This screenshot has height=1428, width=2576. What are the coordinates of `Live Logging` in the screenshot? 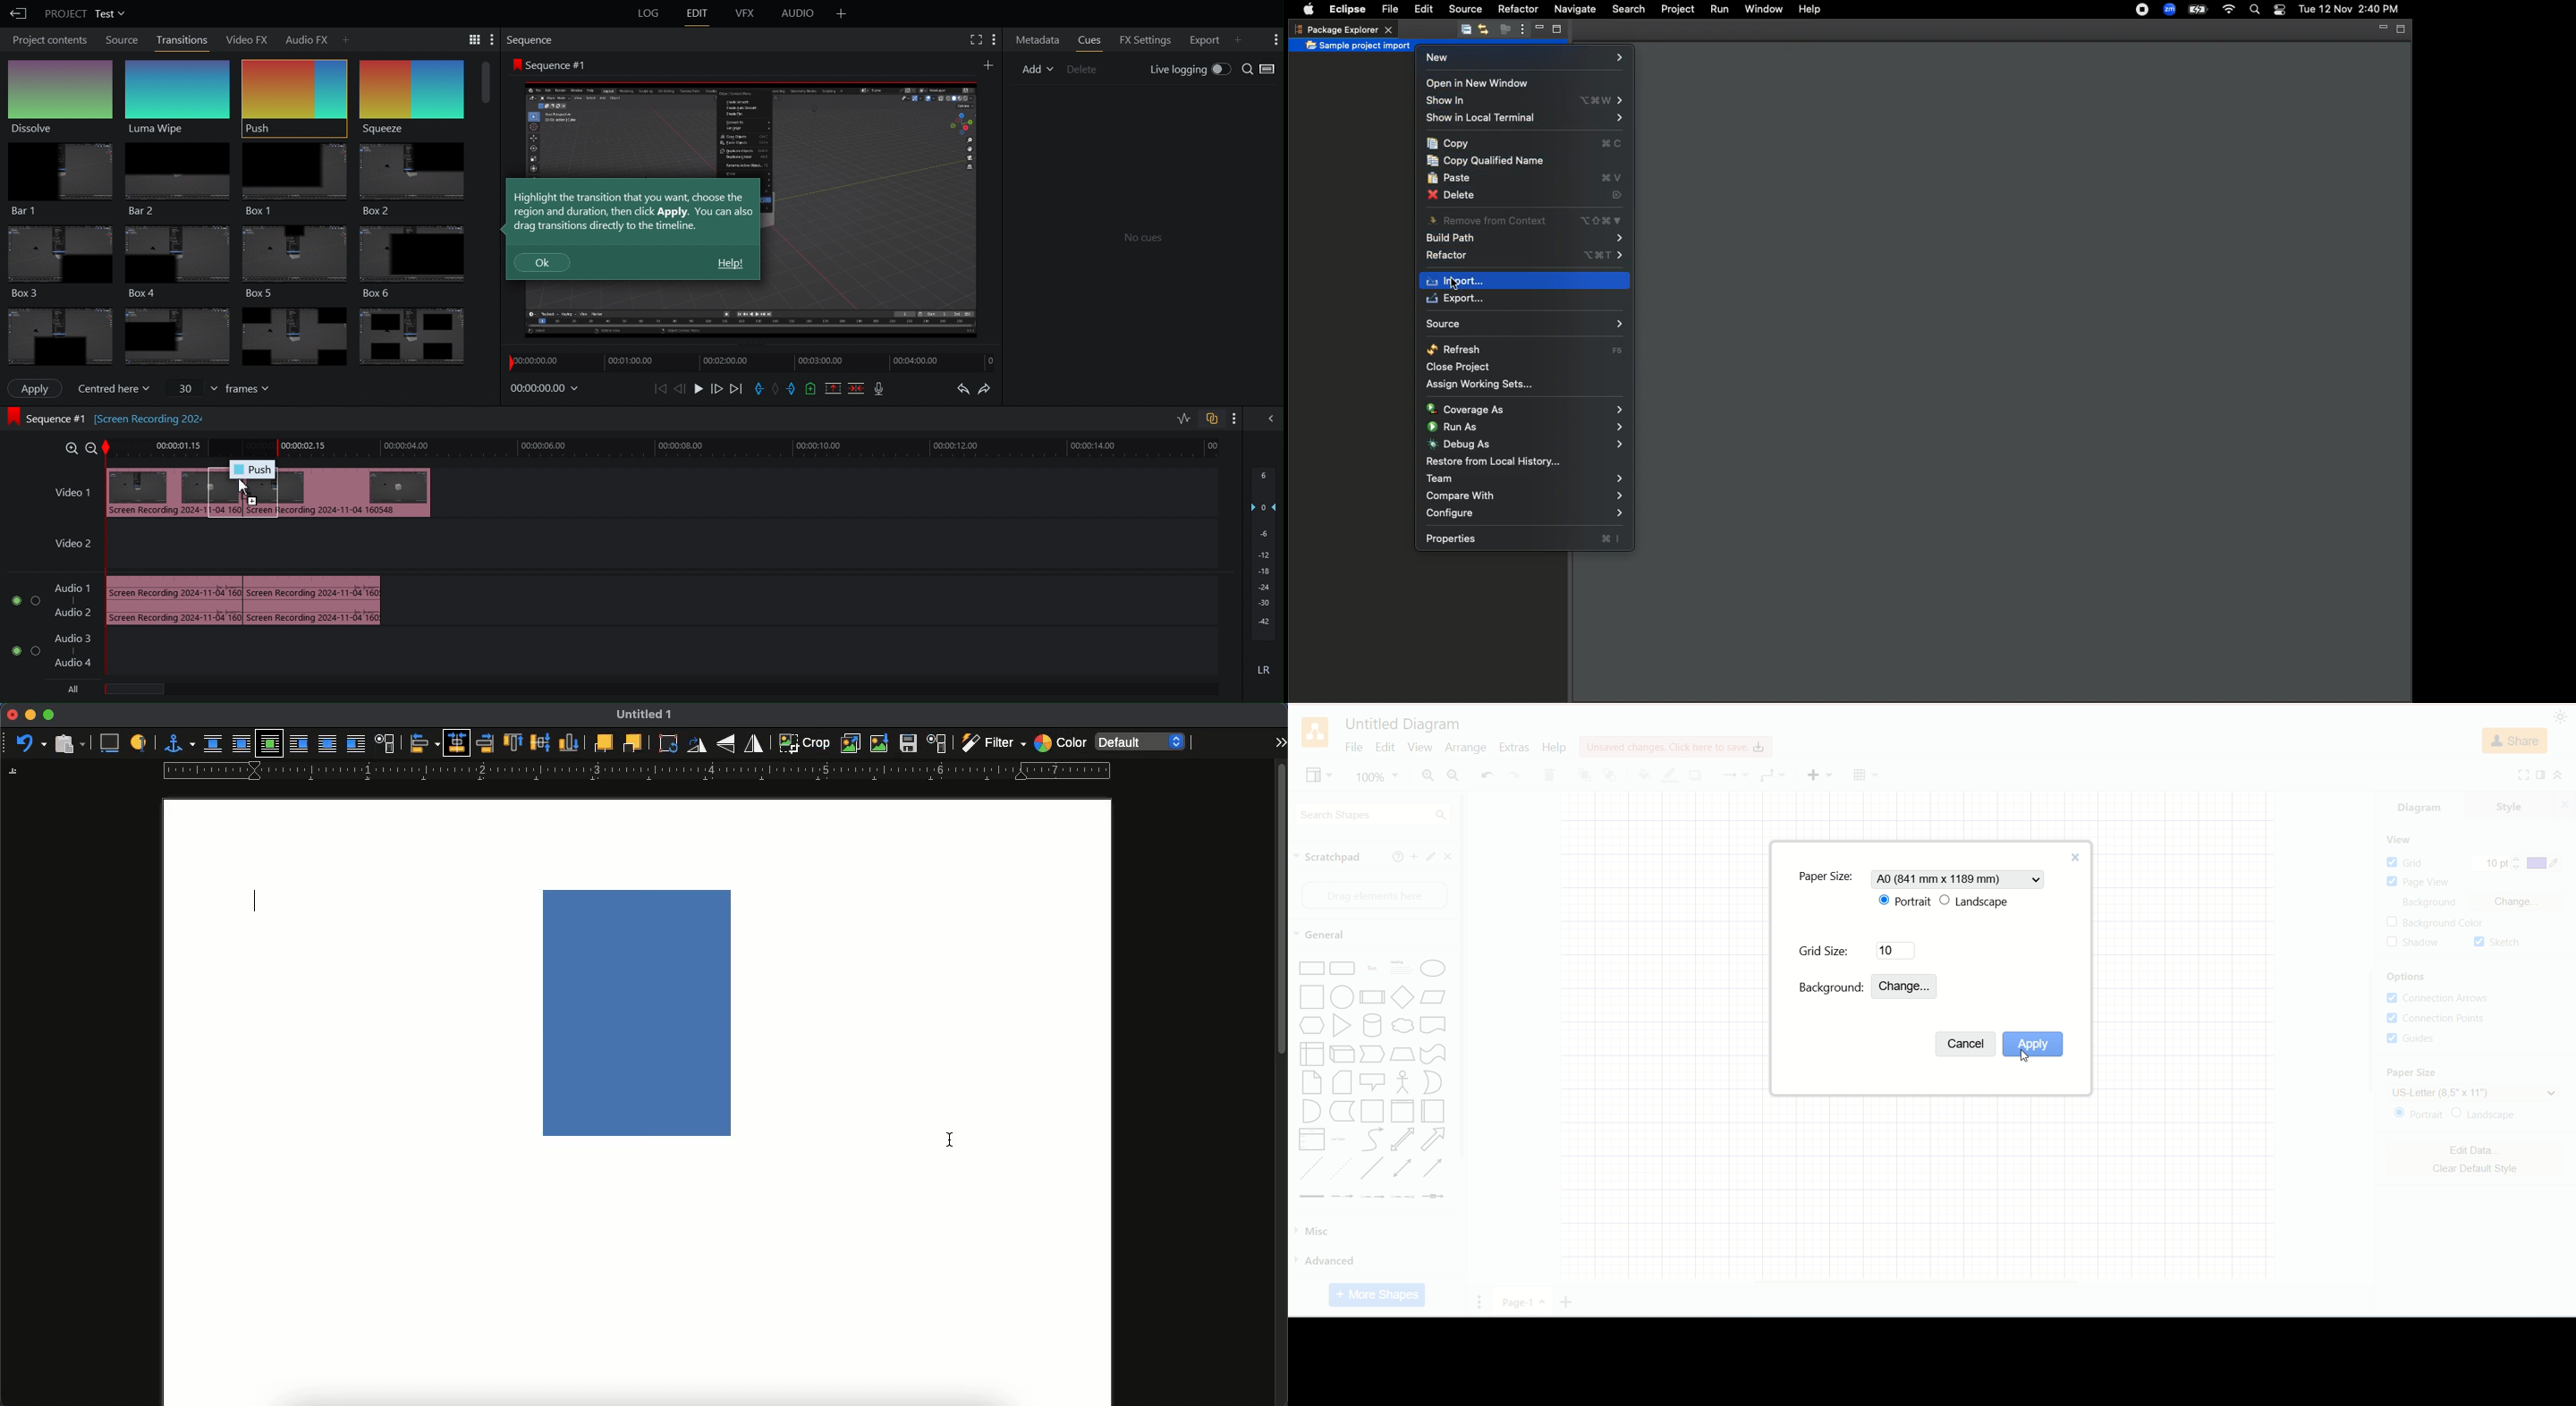 It's located at (1188, 70).